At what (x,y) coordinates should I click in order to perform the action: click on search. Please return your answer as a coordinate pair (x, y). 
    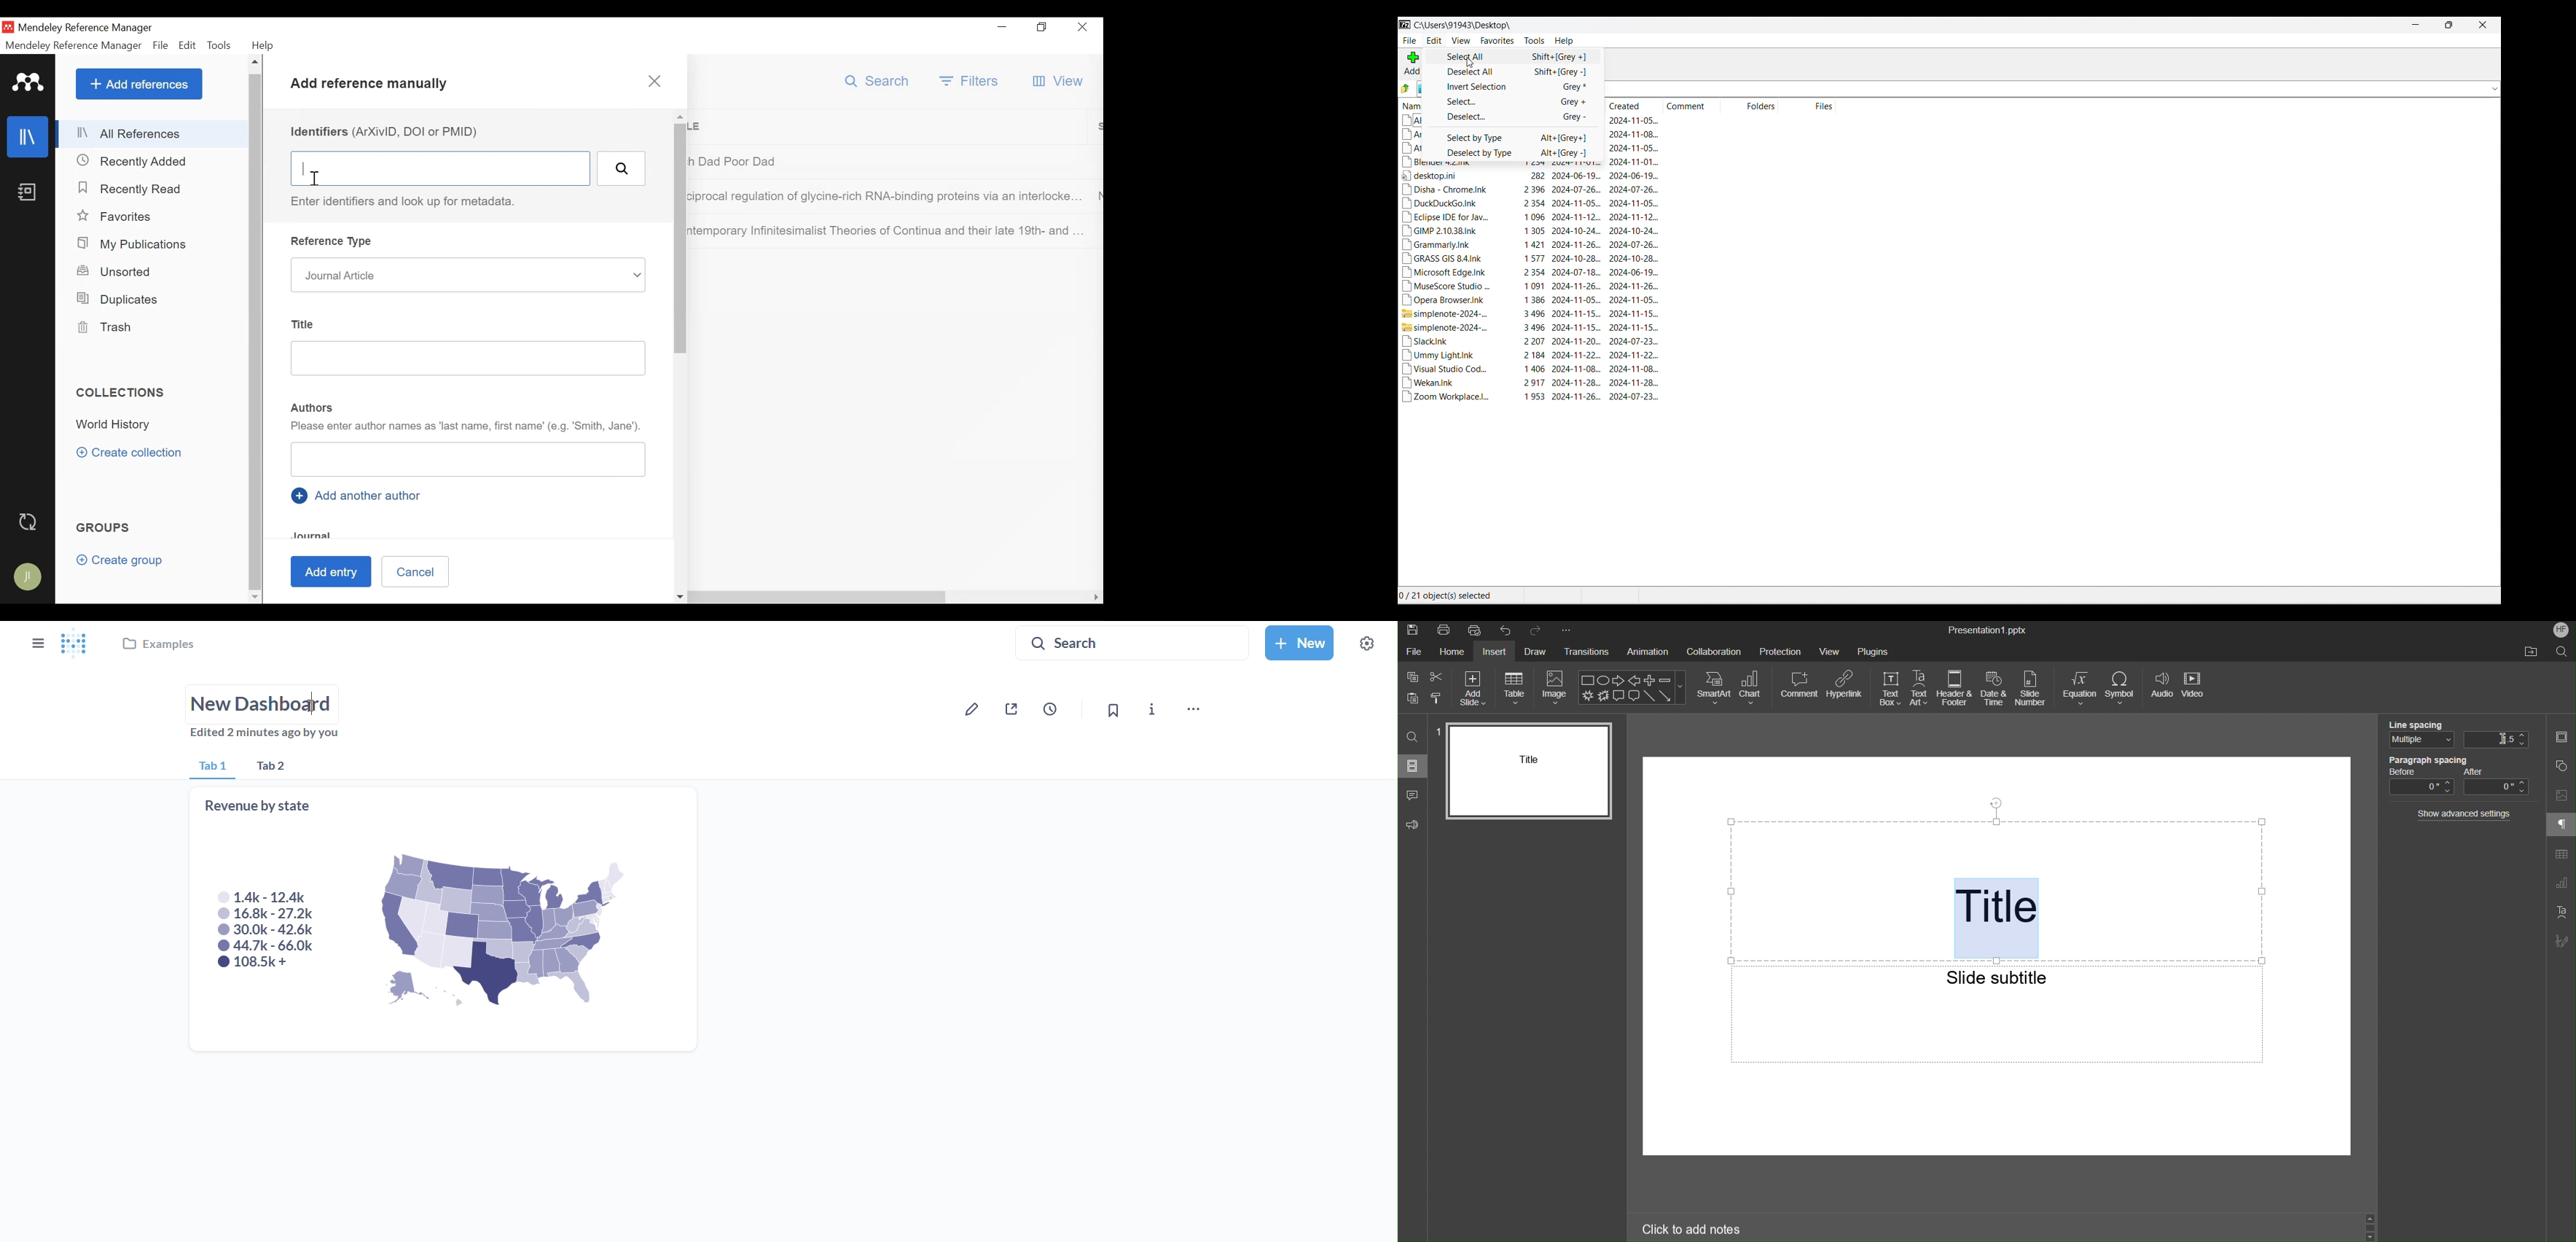
    Looking at the image, I should click on (621, 168).